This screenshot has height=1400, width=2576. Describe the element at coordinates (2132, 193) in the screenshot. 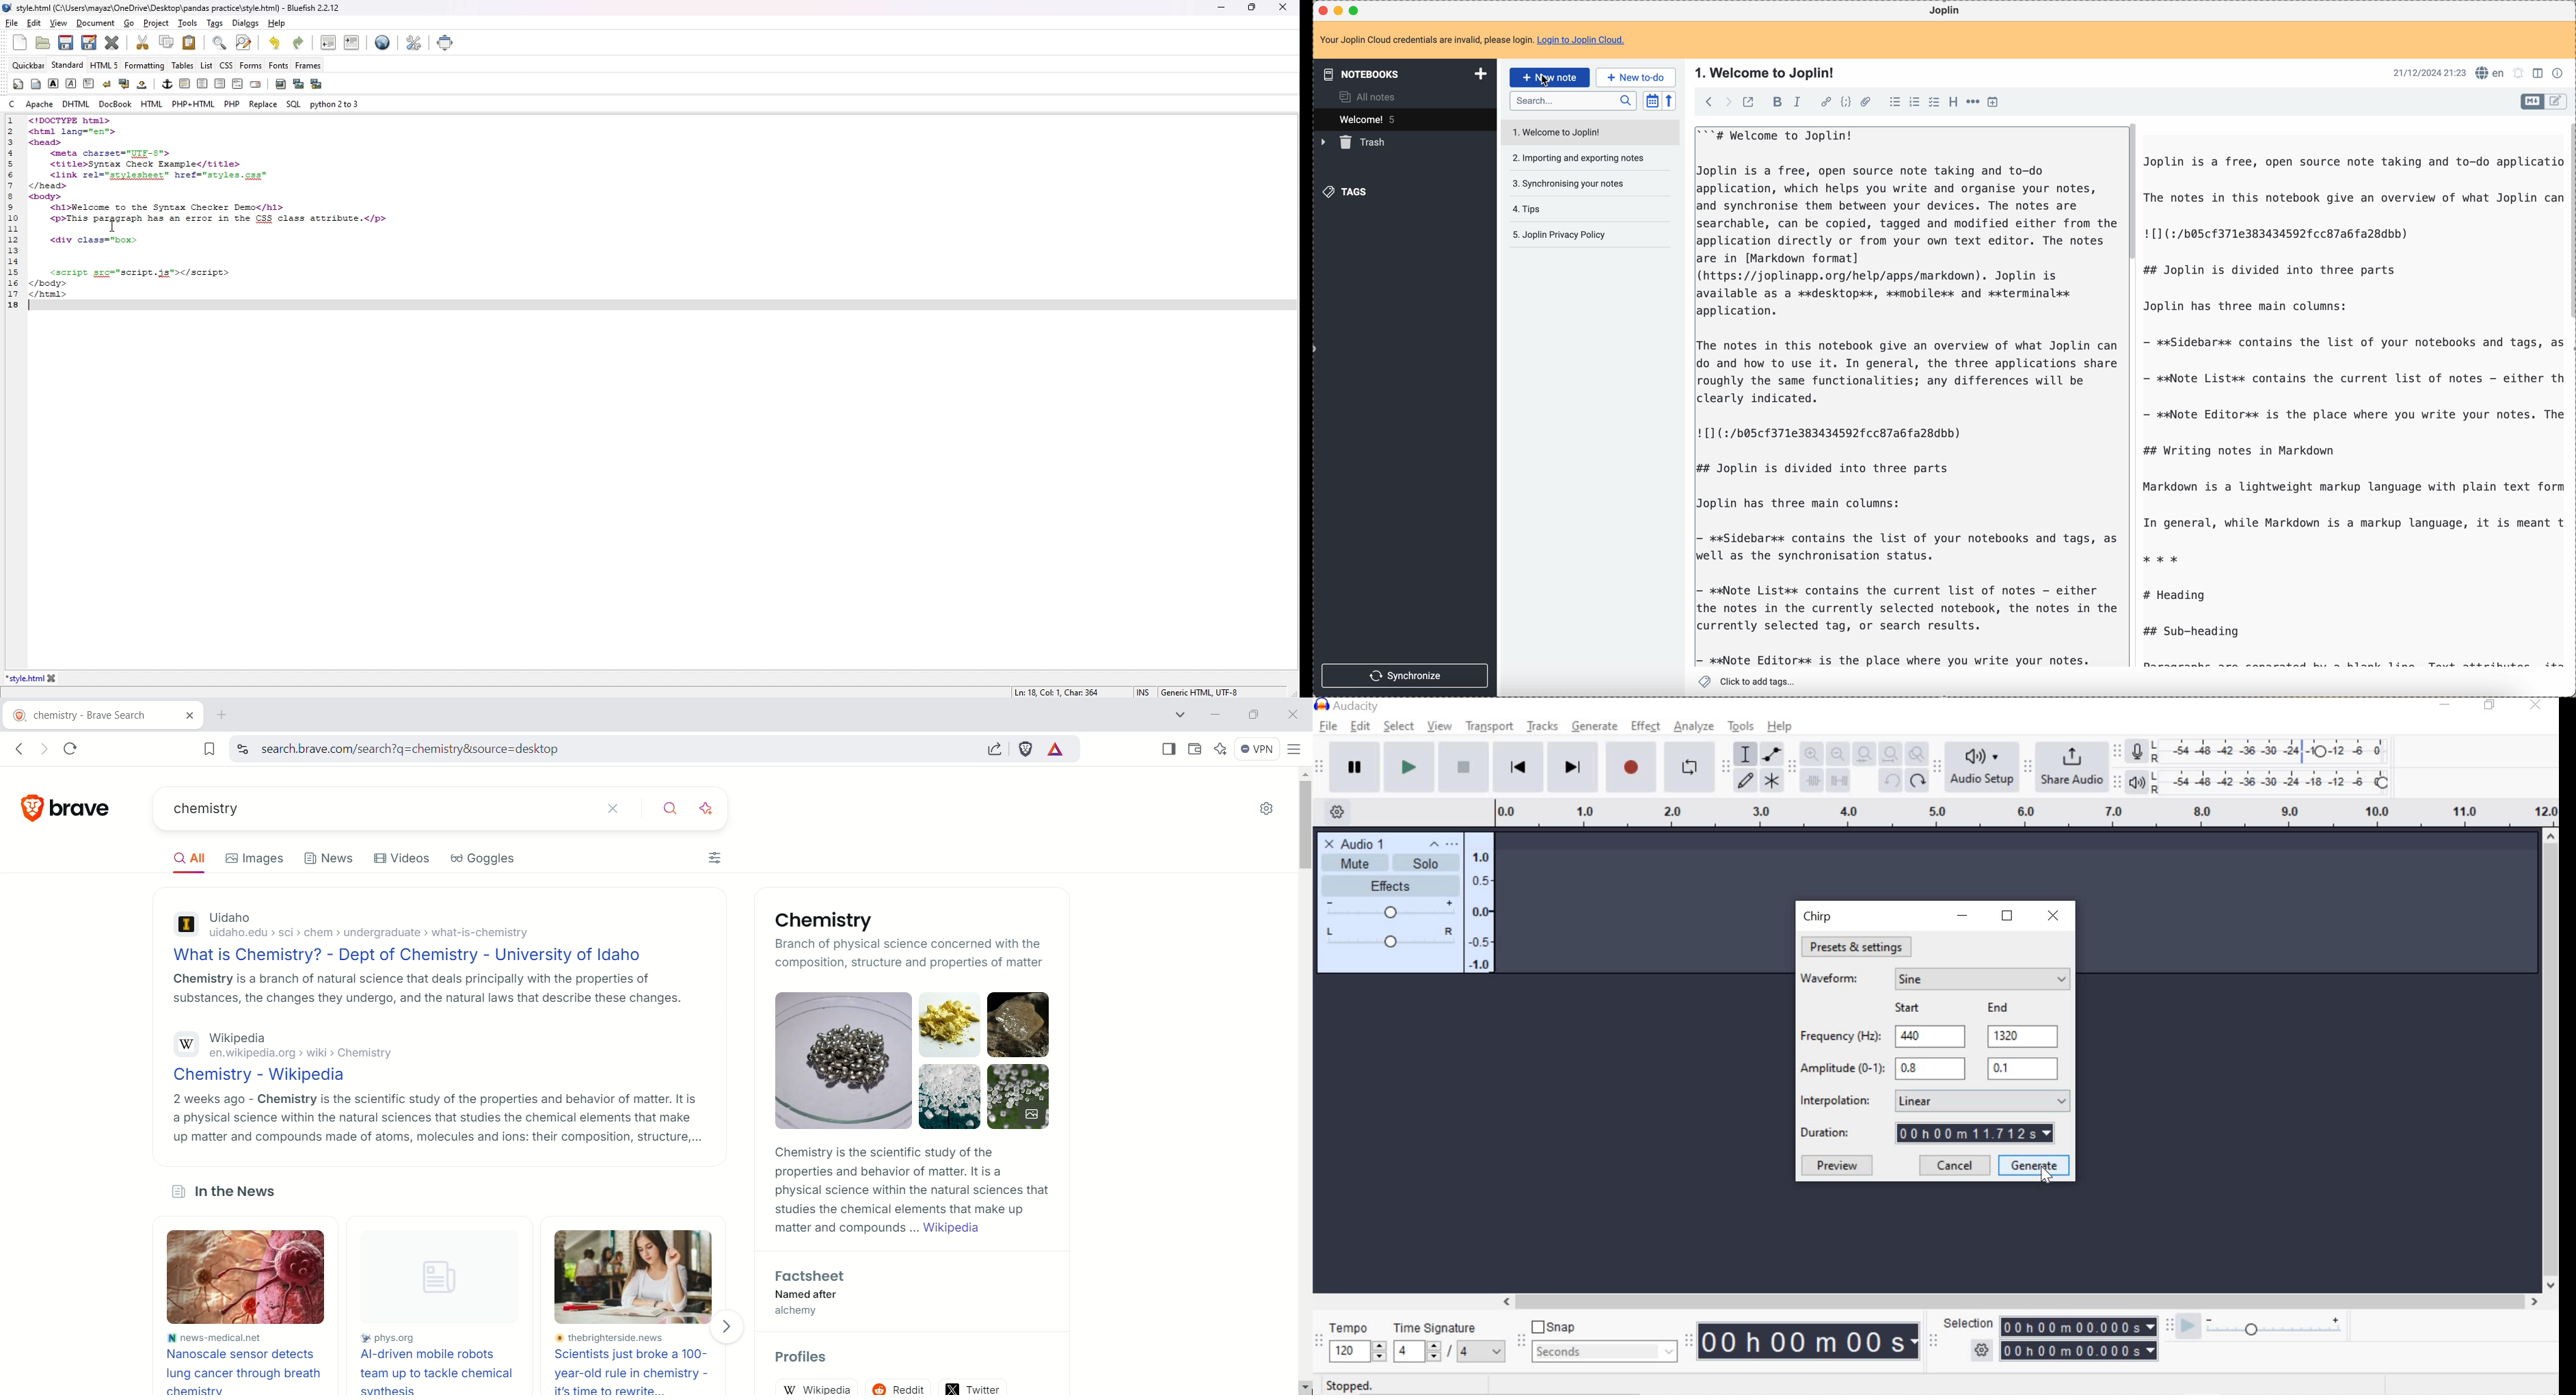

I see `scroll bar` at that location.